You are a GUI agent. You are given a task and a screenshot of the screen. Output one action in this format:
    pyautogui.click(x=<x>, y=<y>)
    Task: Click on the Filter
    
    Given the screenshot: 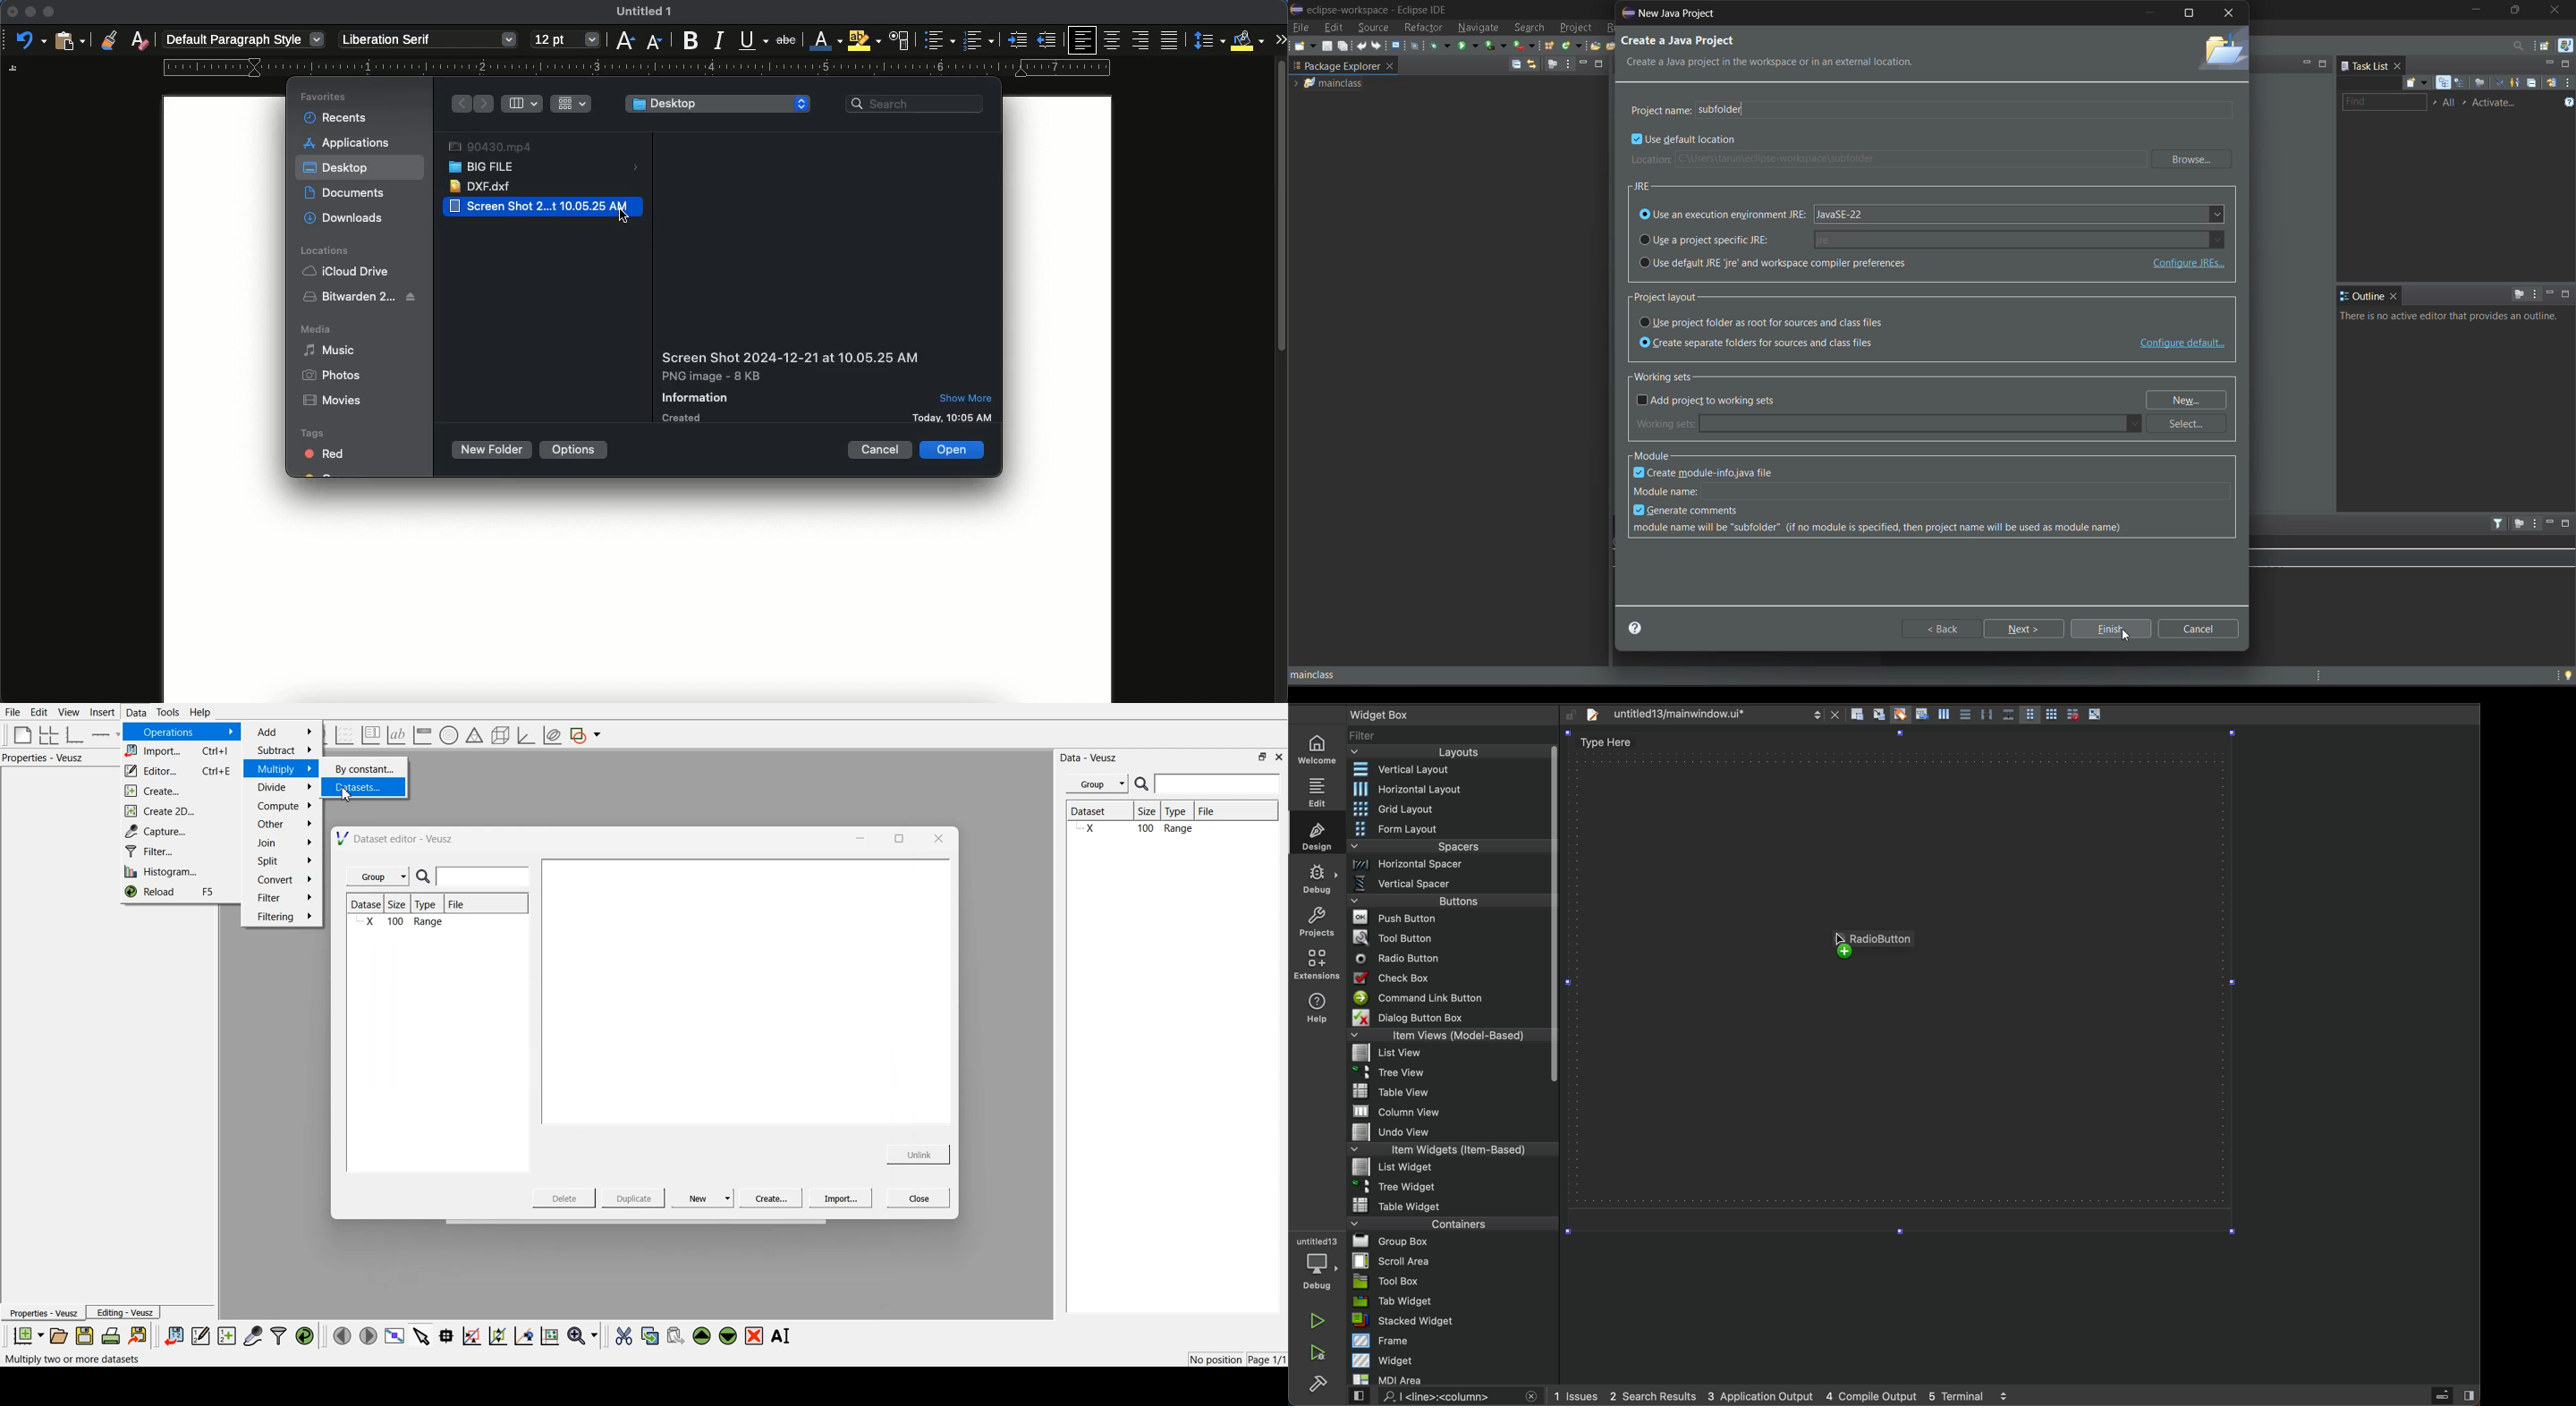 What is the action you would take?
    pyautogui.click(x=284, y=897)
    